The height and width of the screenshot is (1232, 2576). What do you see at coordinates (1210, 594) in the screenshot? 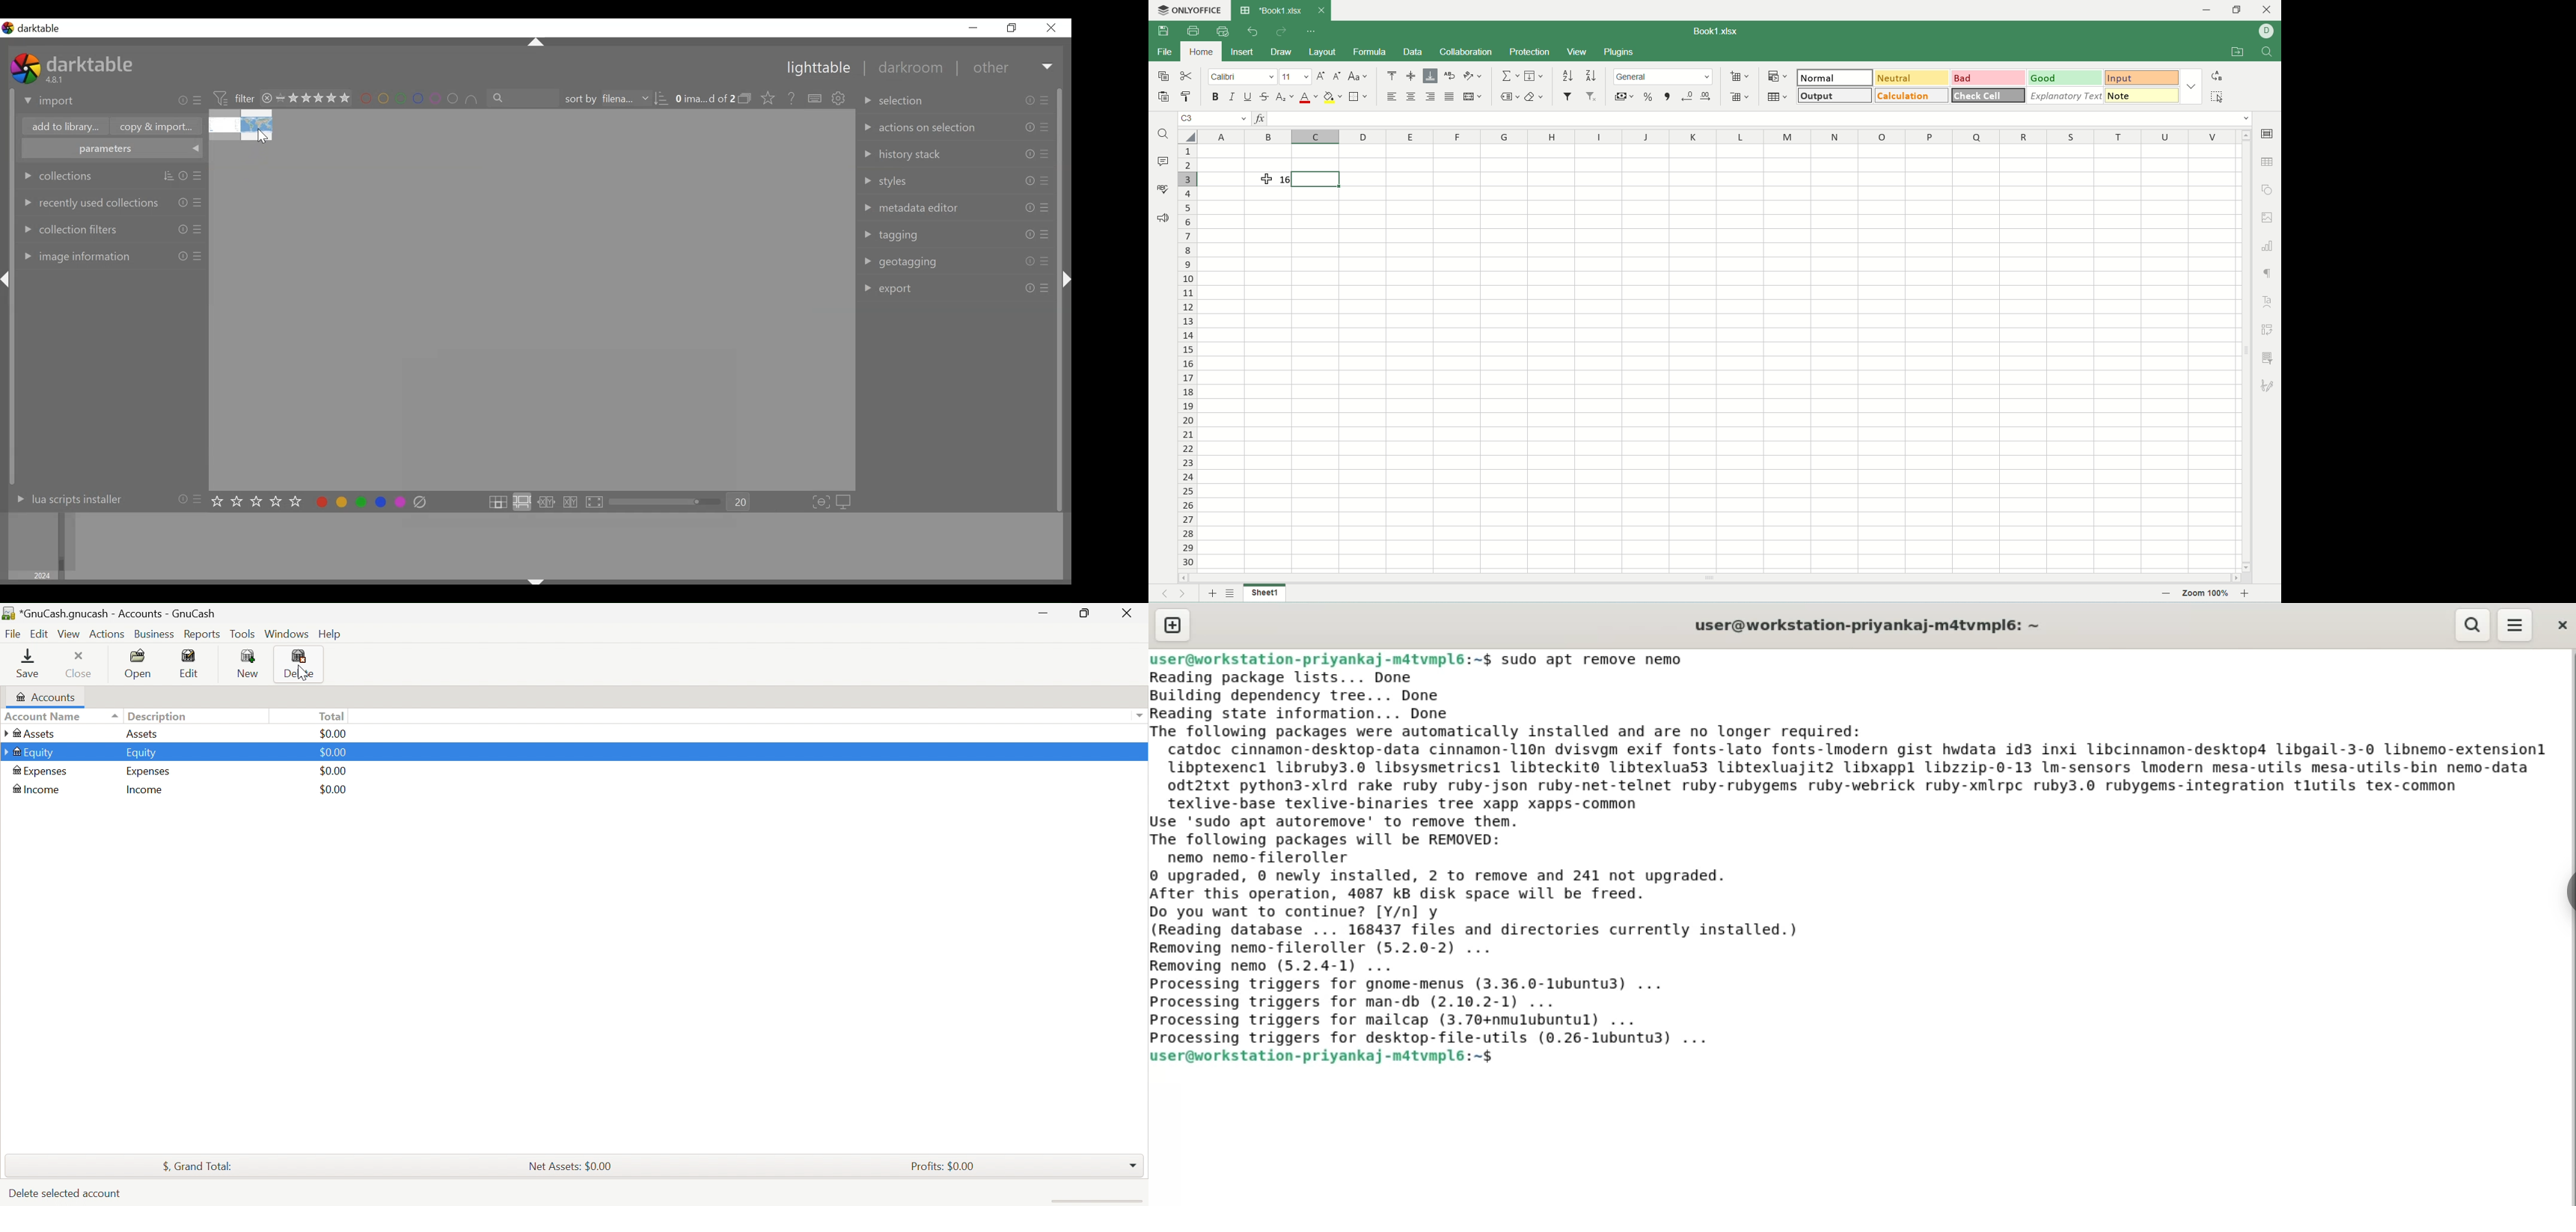
I see `new sheet` at bounding box center [1210, 594].